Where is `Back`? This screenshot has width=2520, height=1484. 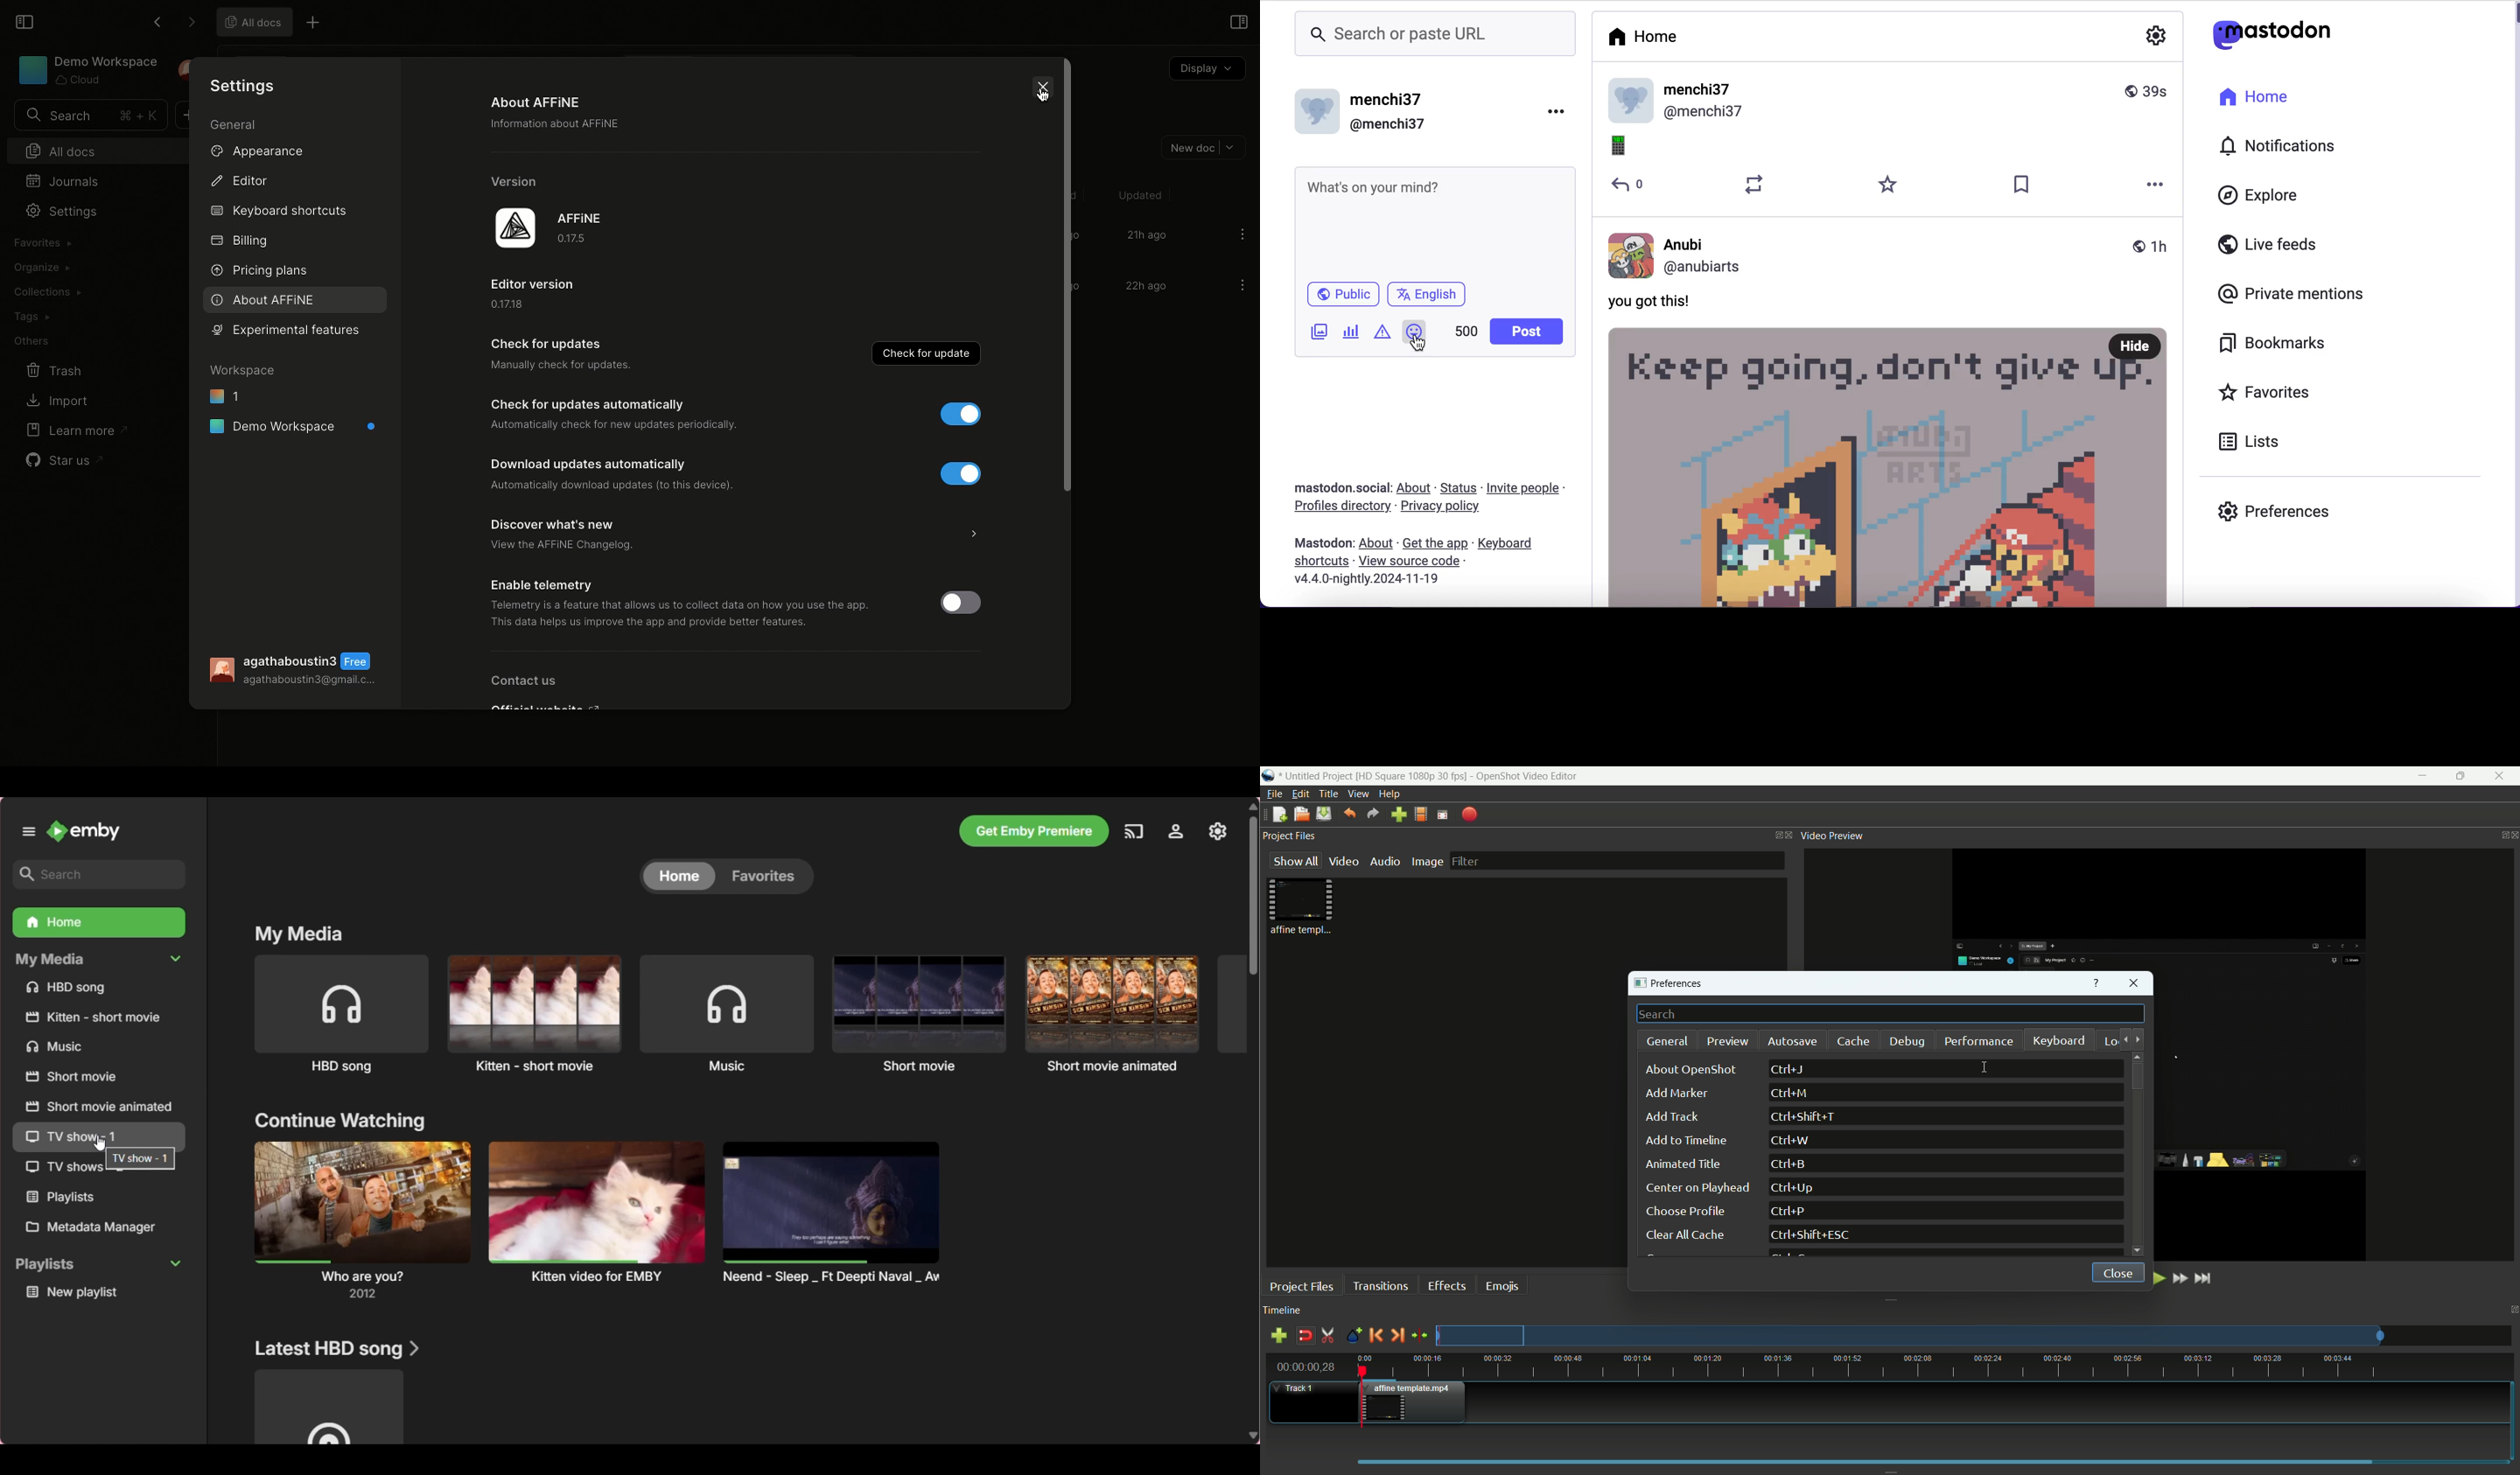 Back is located at coordinates (157, 22).